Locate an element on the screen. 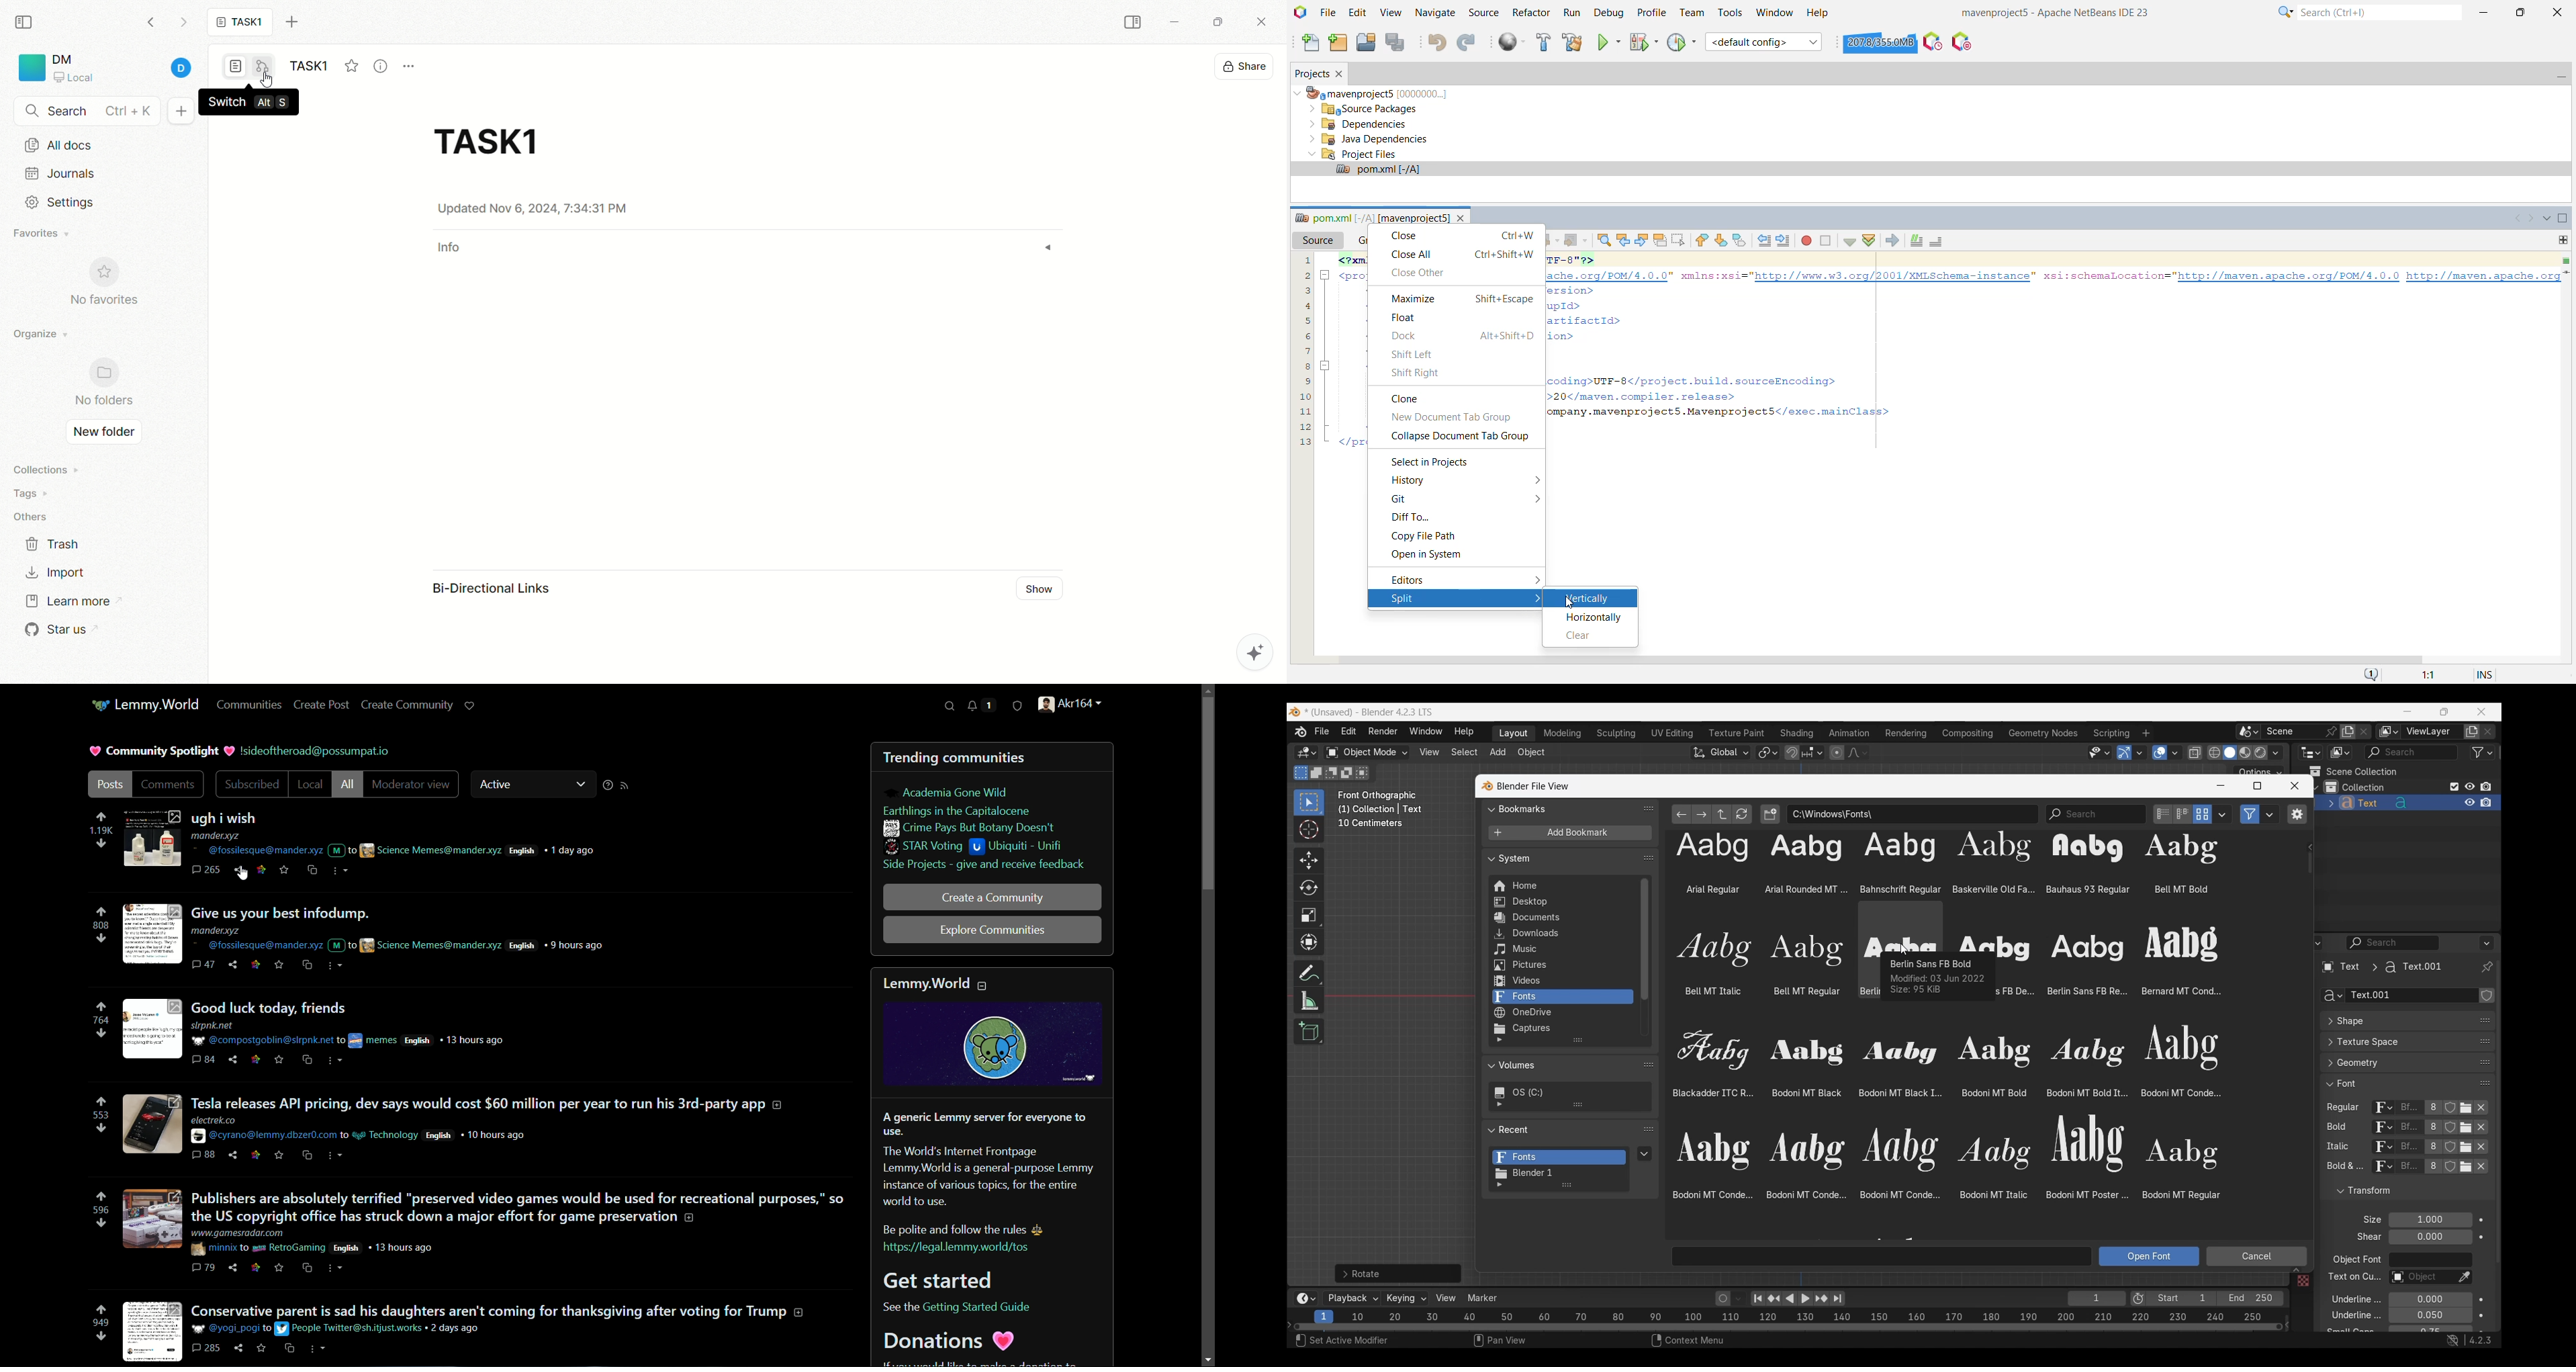  the US copyright office has struck down a major effort for game preservation is located at coordinates (434, 1218).